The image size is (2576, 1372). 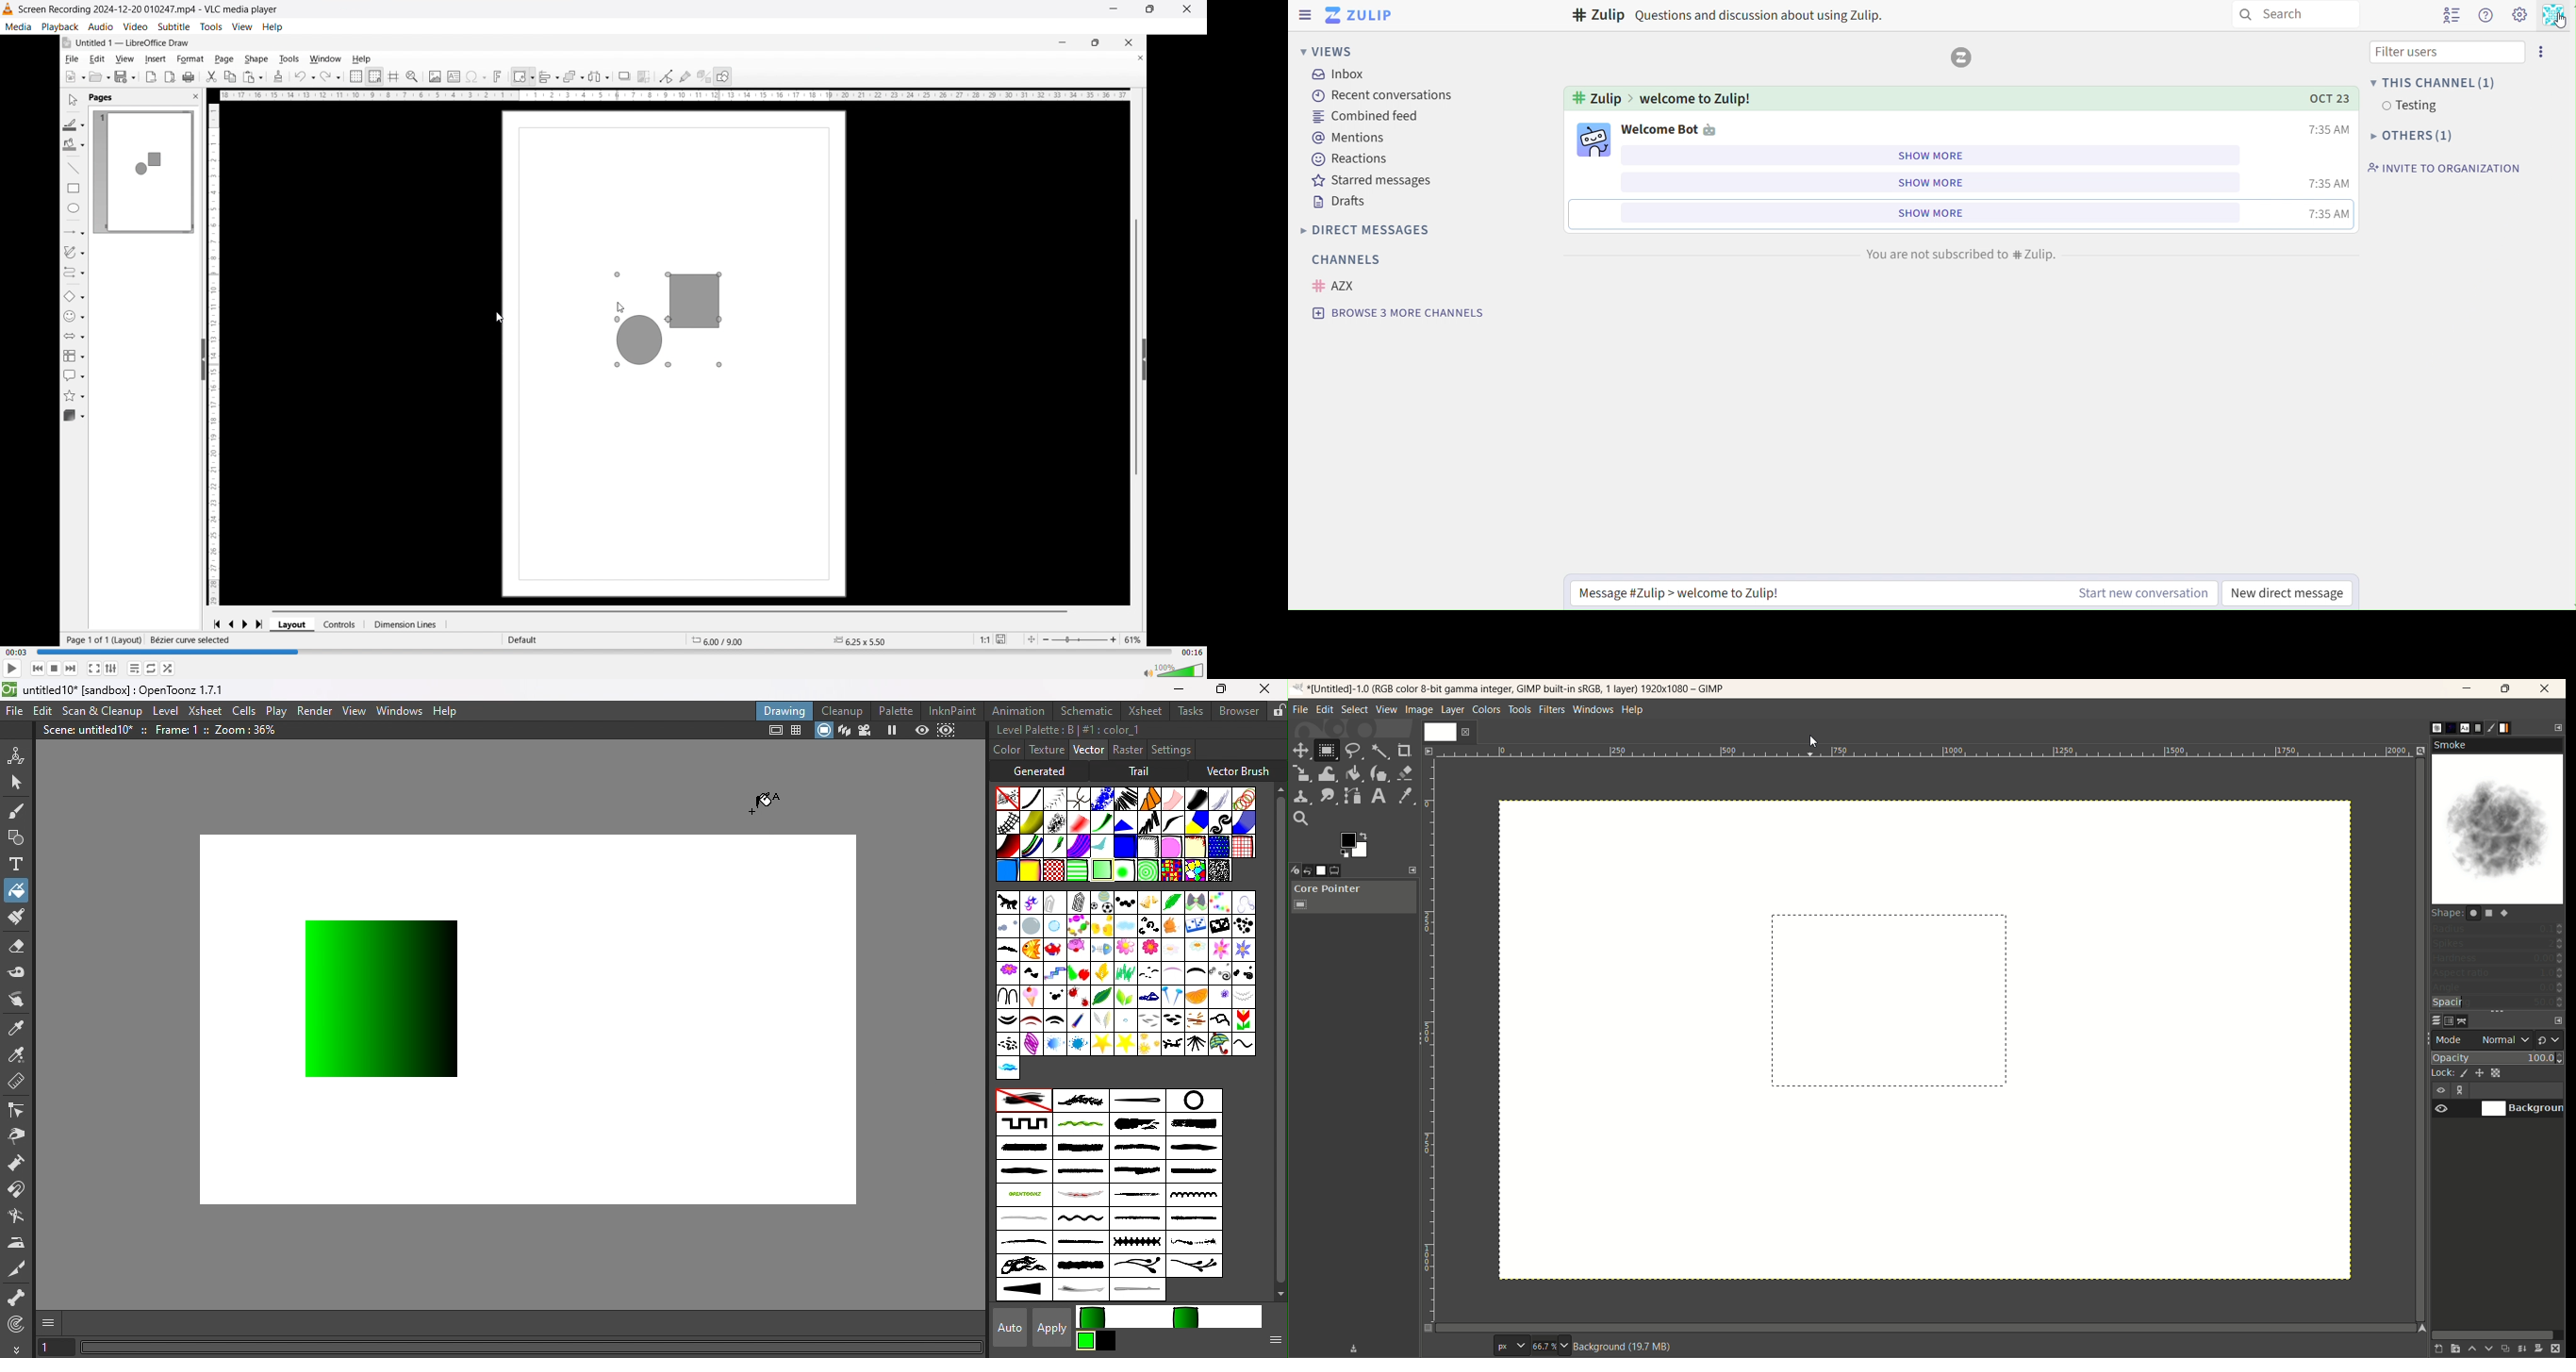 What do you see at coordinates (17, 1054) in the screenshot?
I see `RGB picker tool` at bounding box center [17, 1054].